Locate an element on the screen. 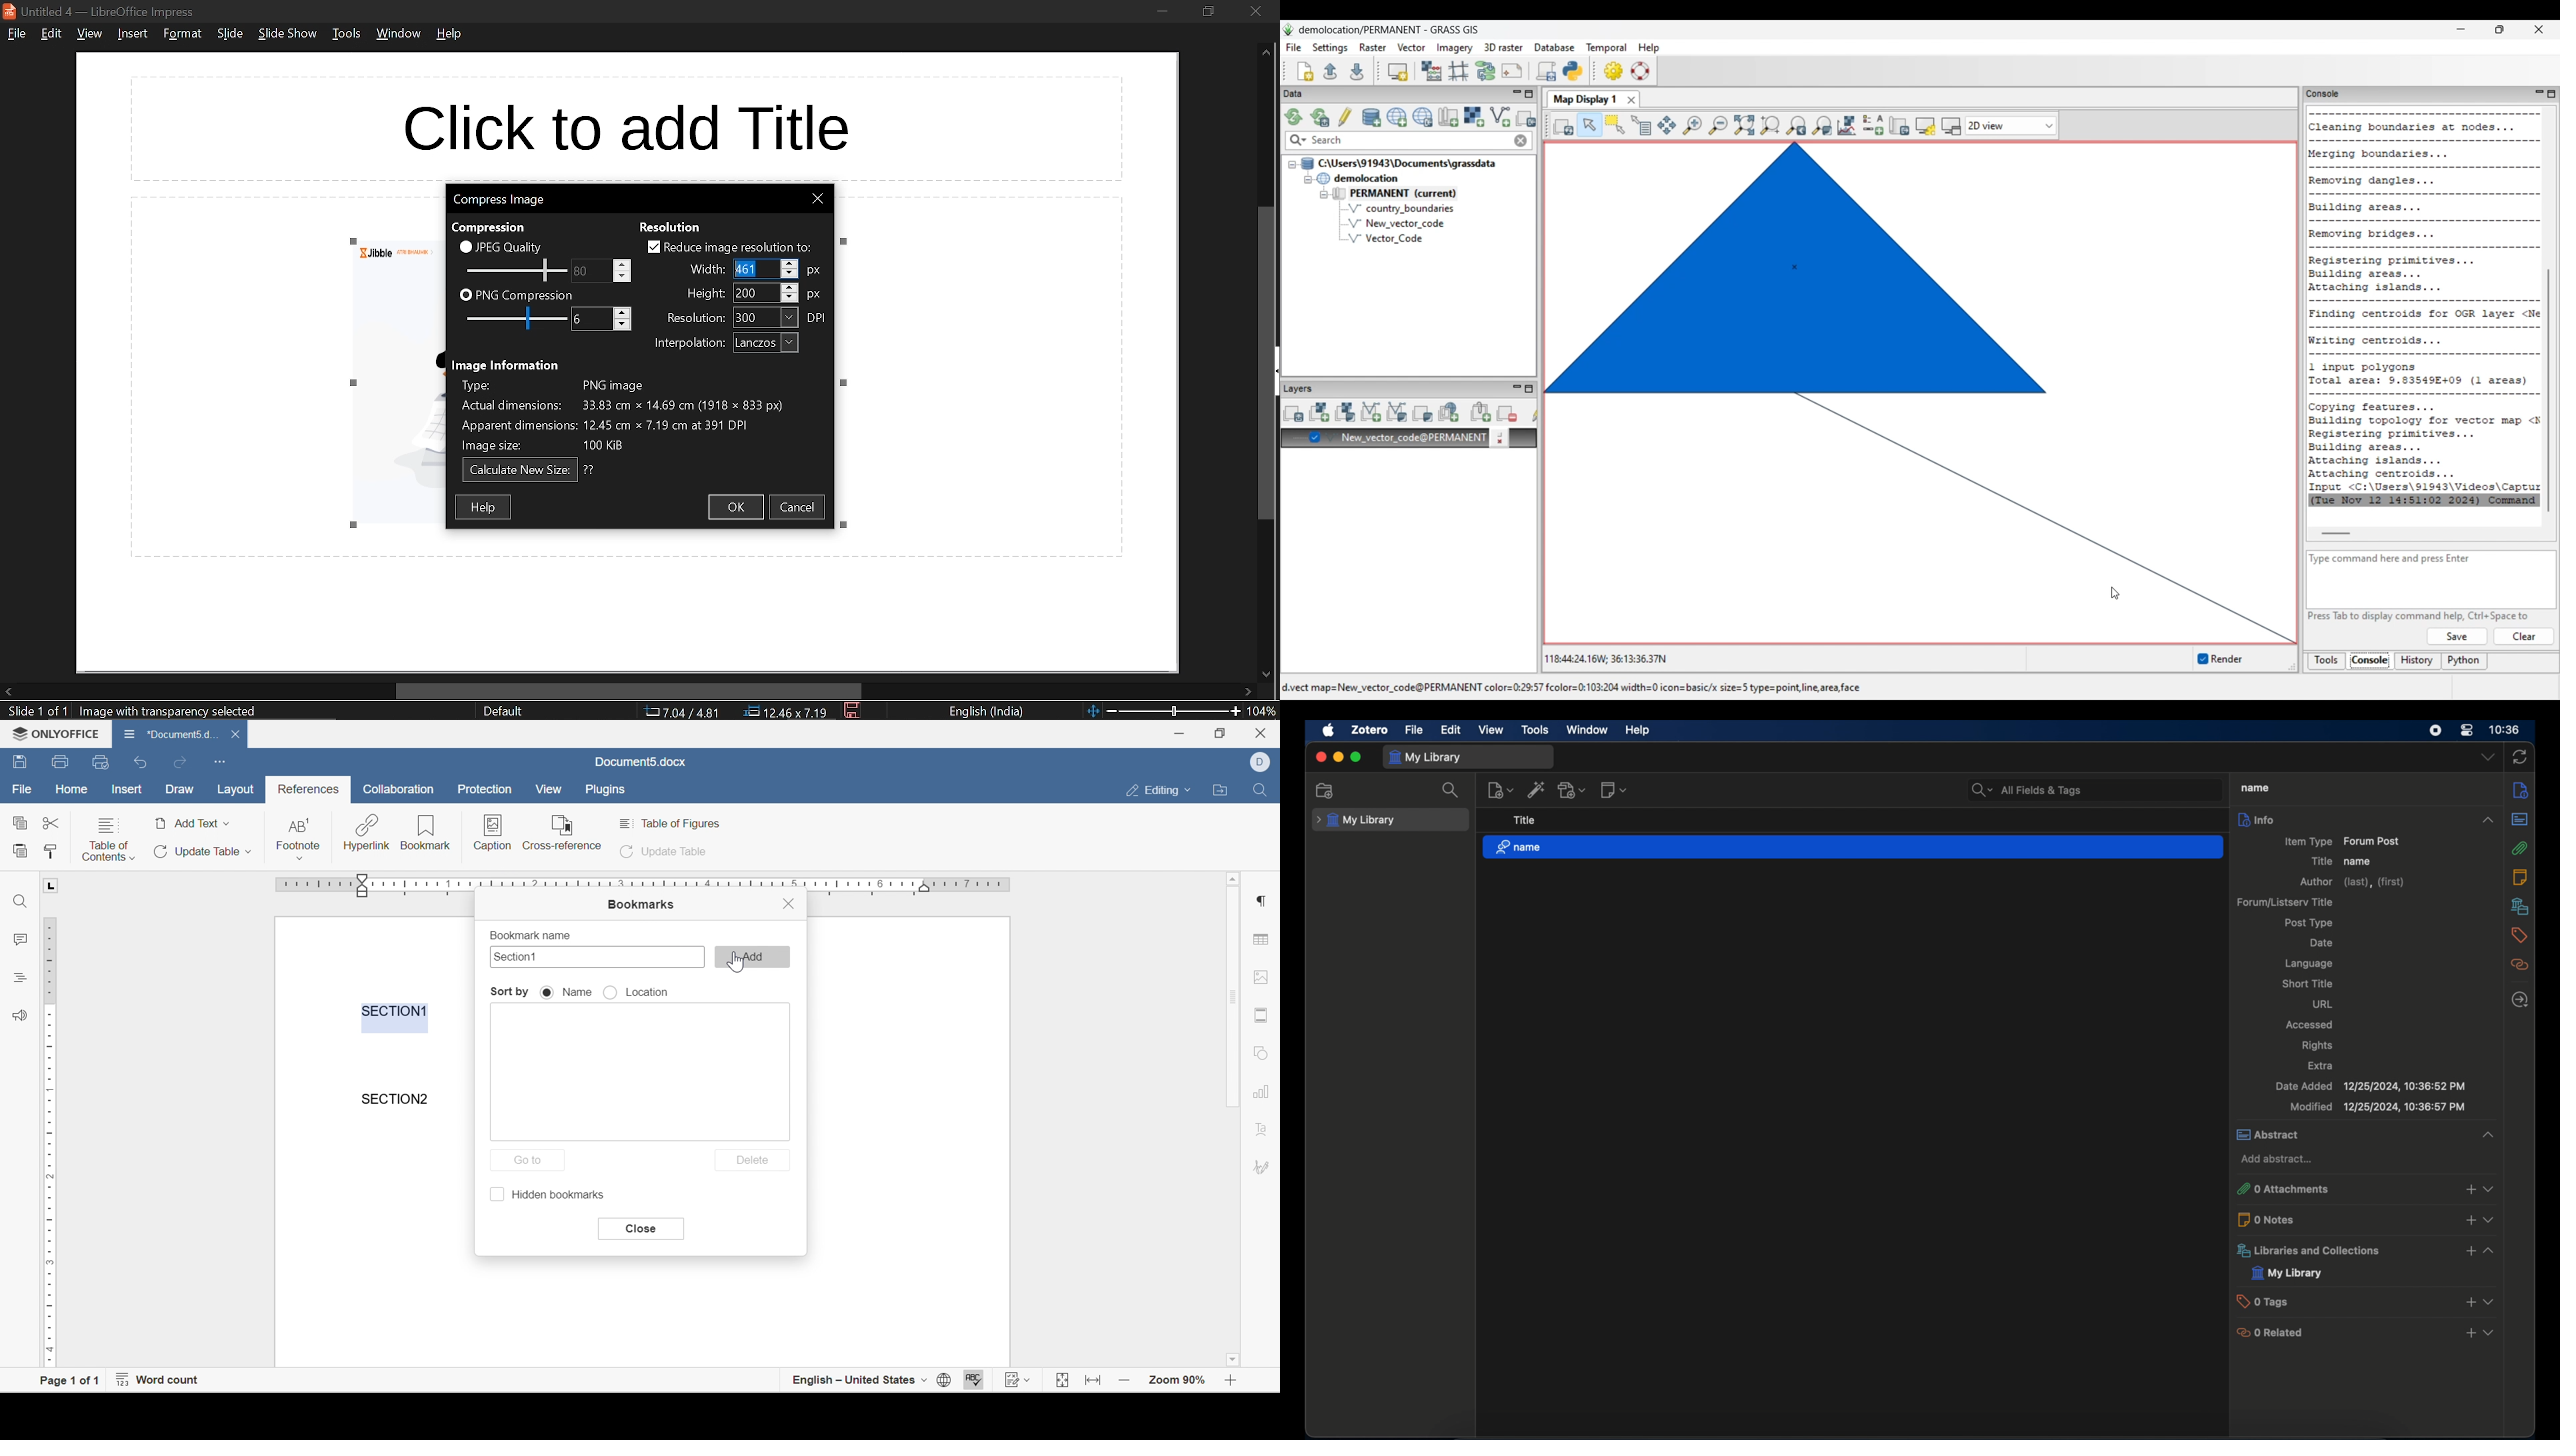 This screenshot has height=1456, width=2576. minimize is located at coordinates (1337, 757).